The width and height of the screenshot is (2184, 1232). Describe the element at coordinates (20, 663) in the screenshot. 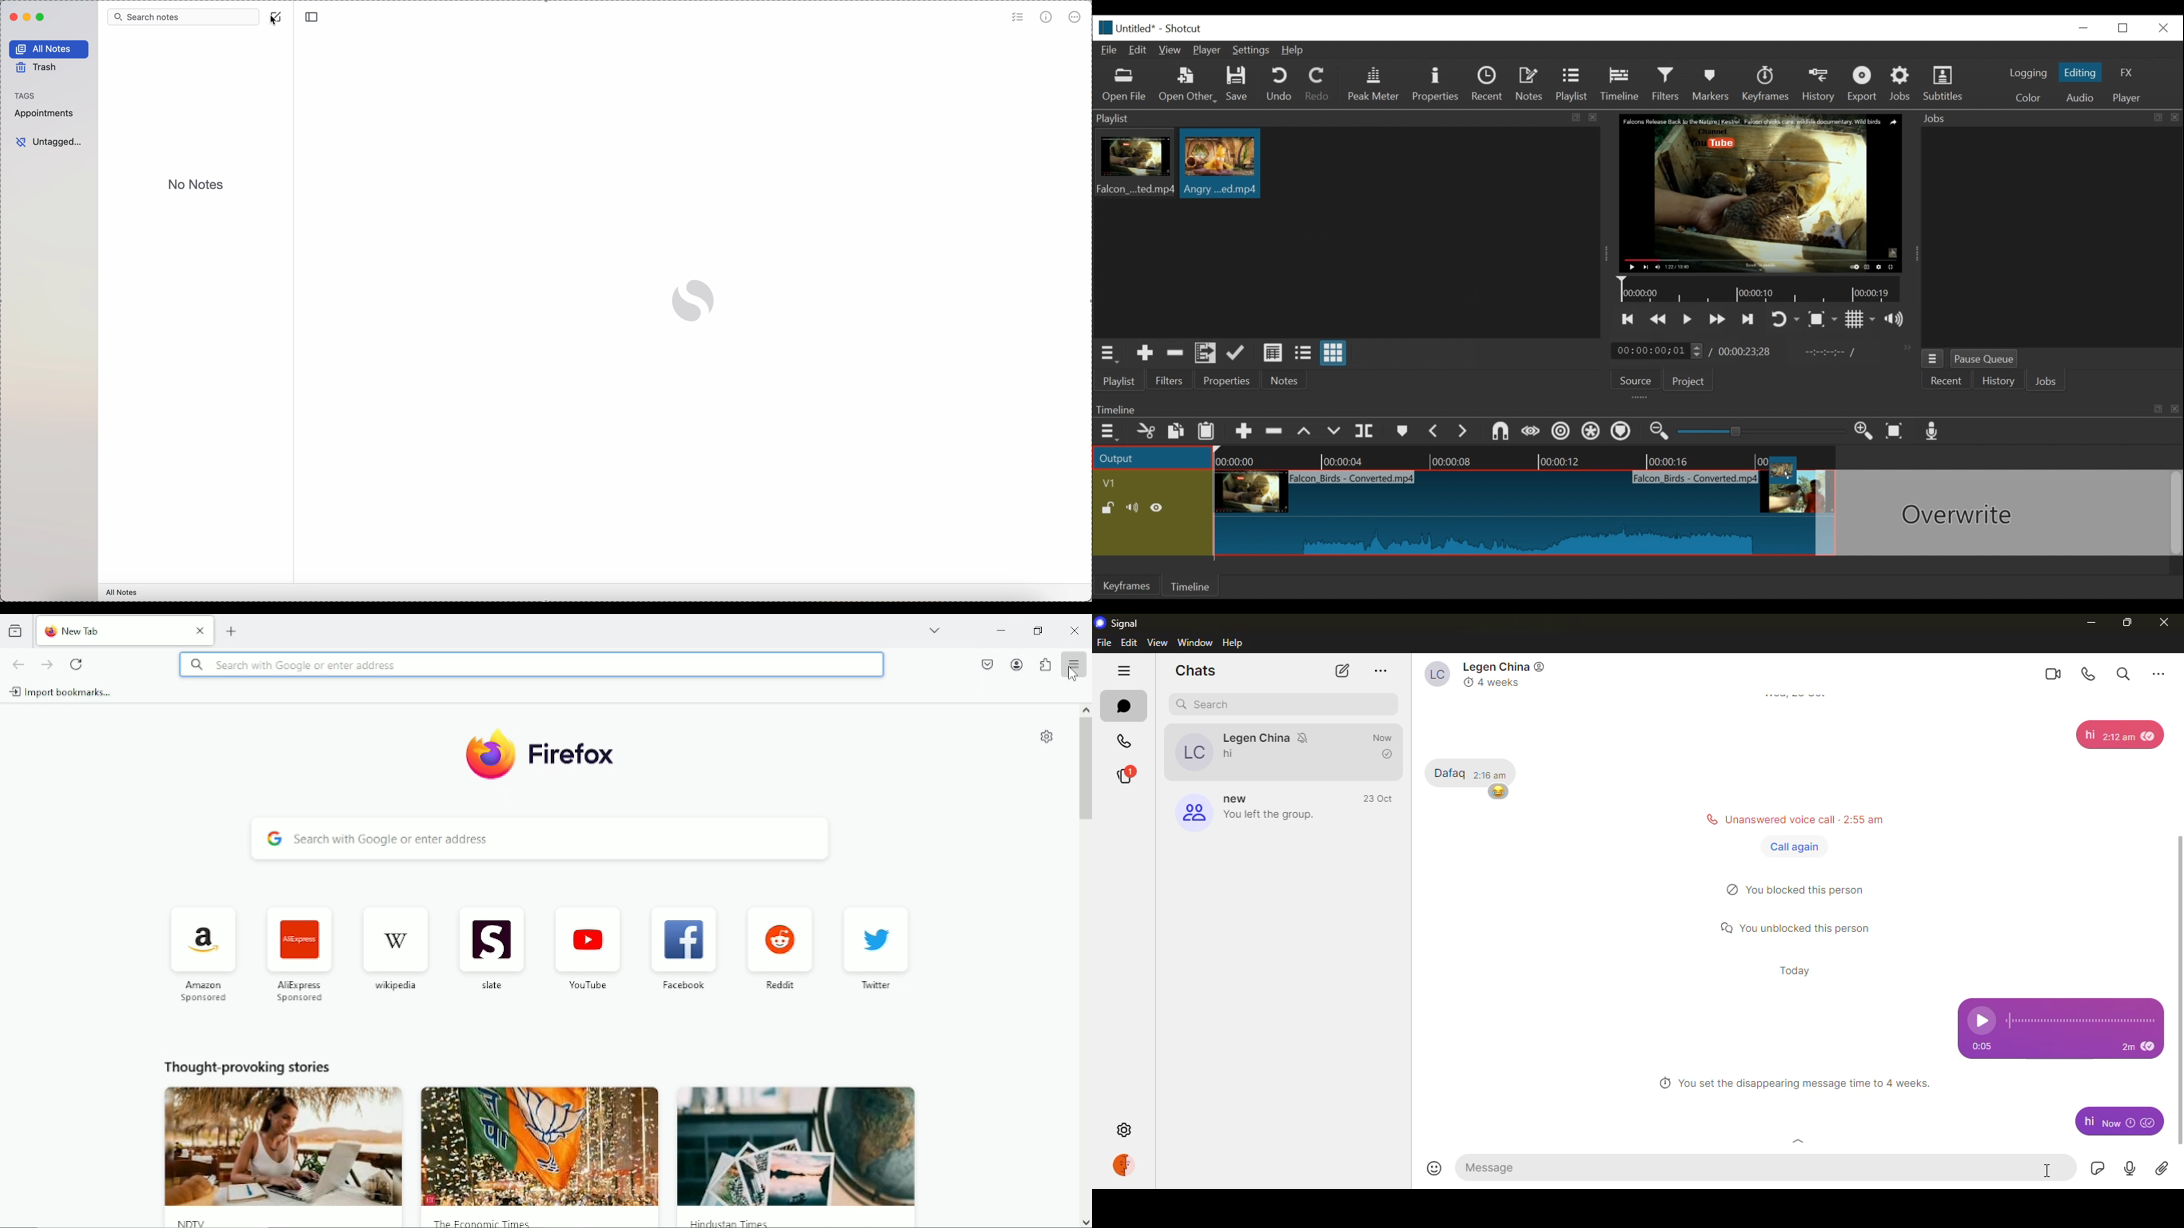

I see `go back` at that location.